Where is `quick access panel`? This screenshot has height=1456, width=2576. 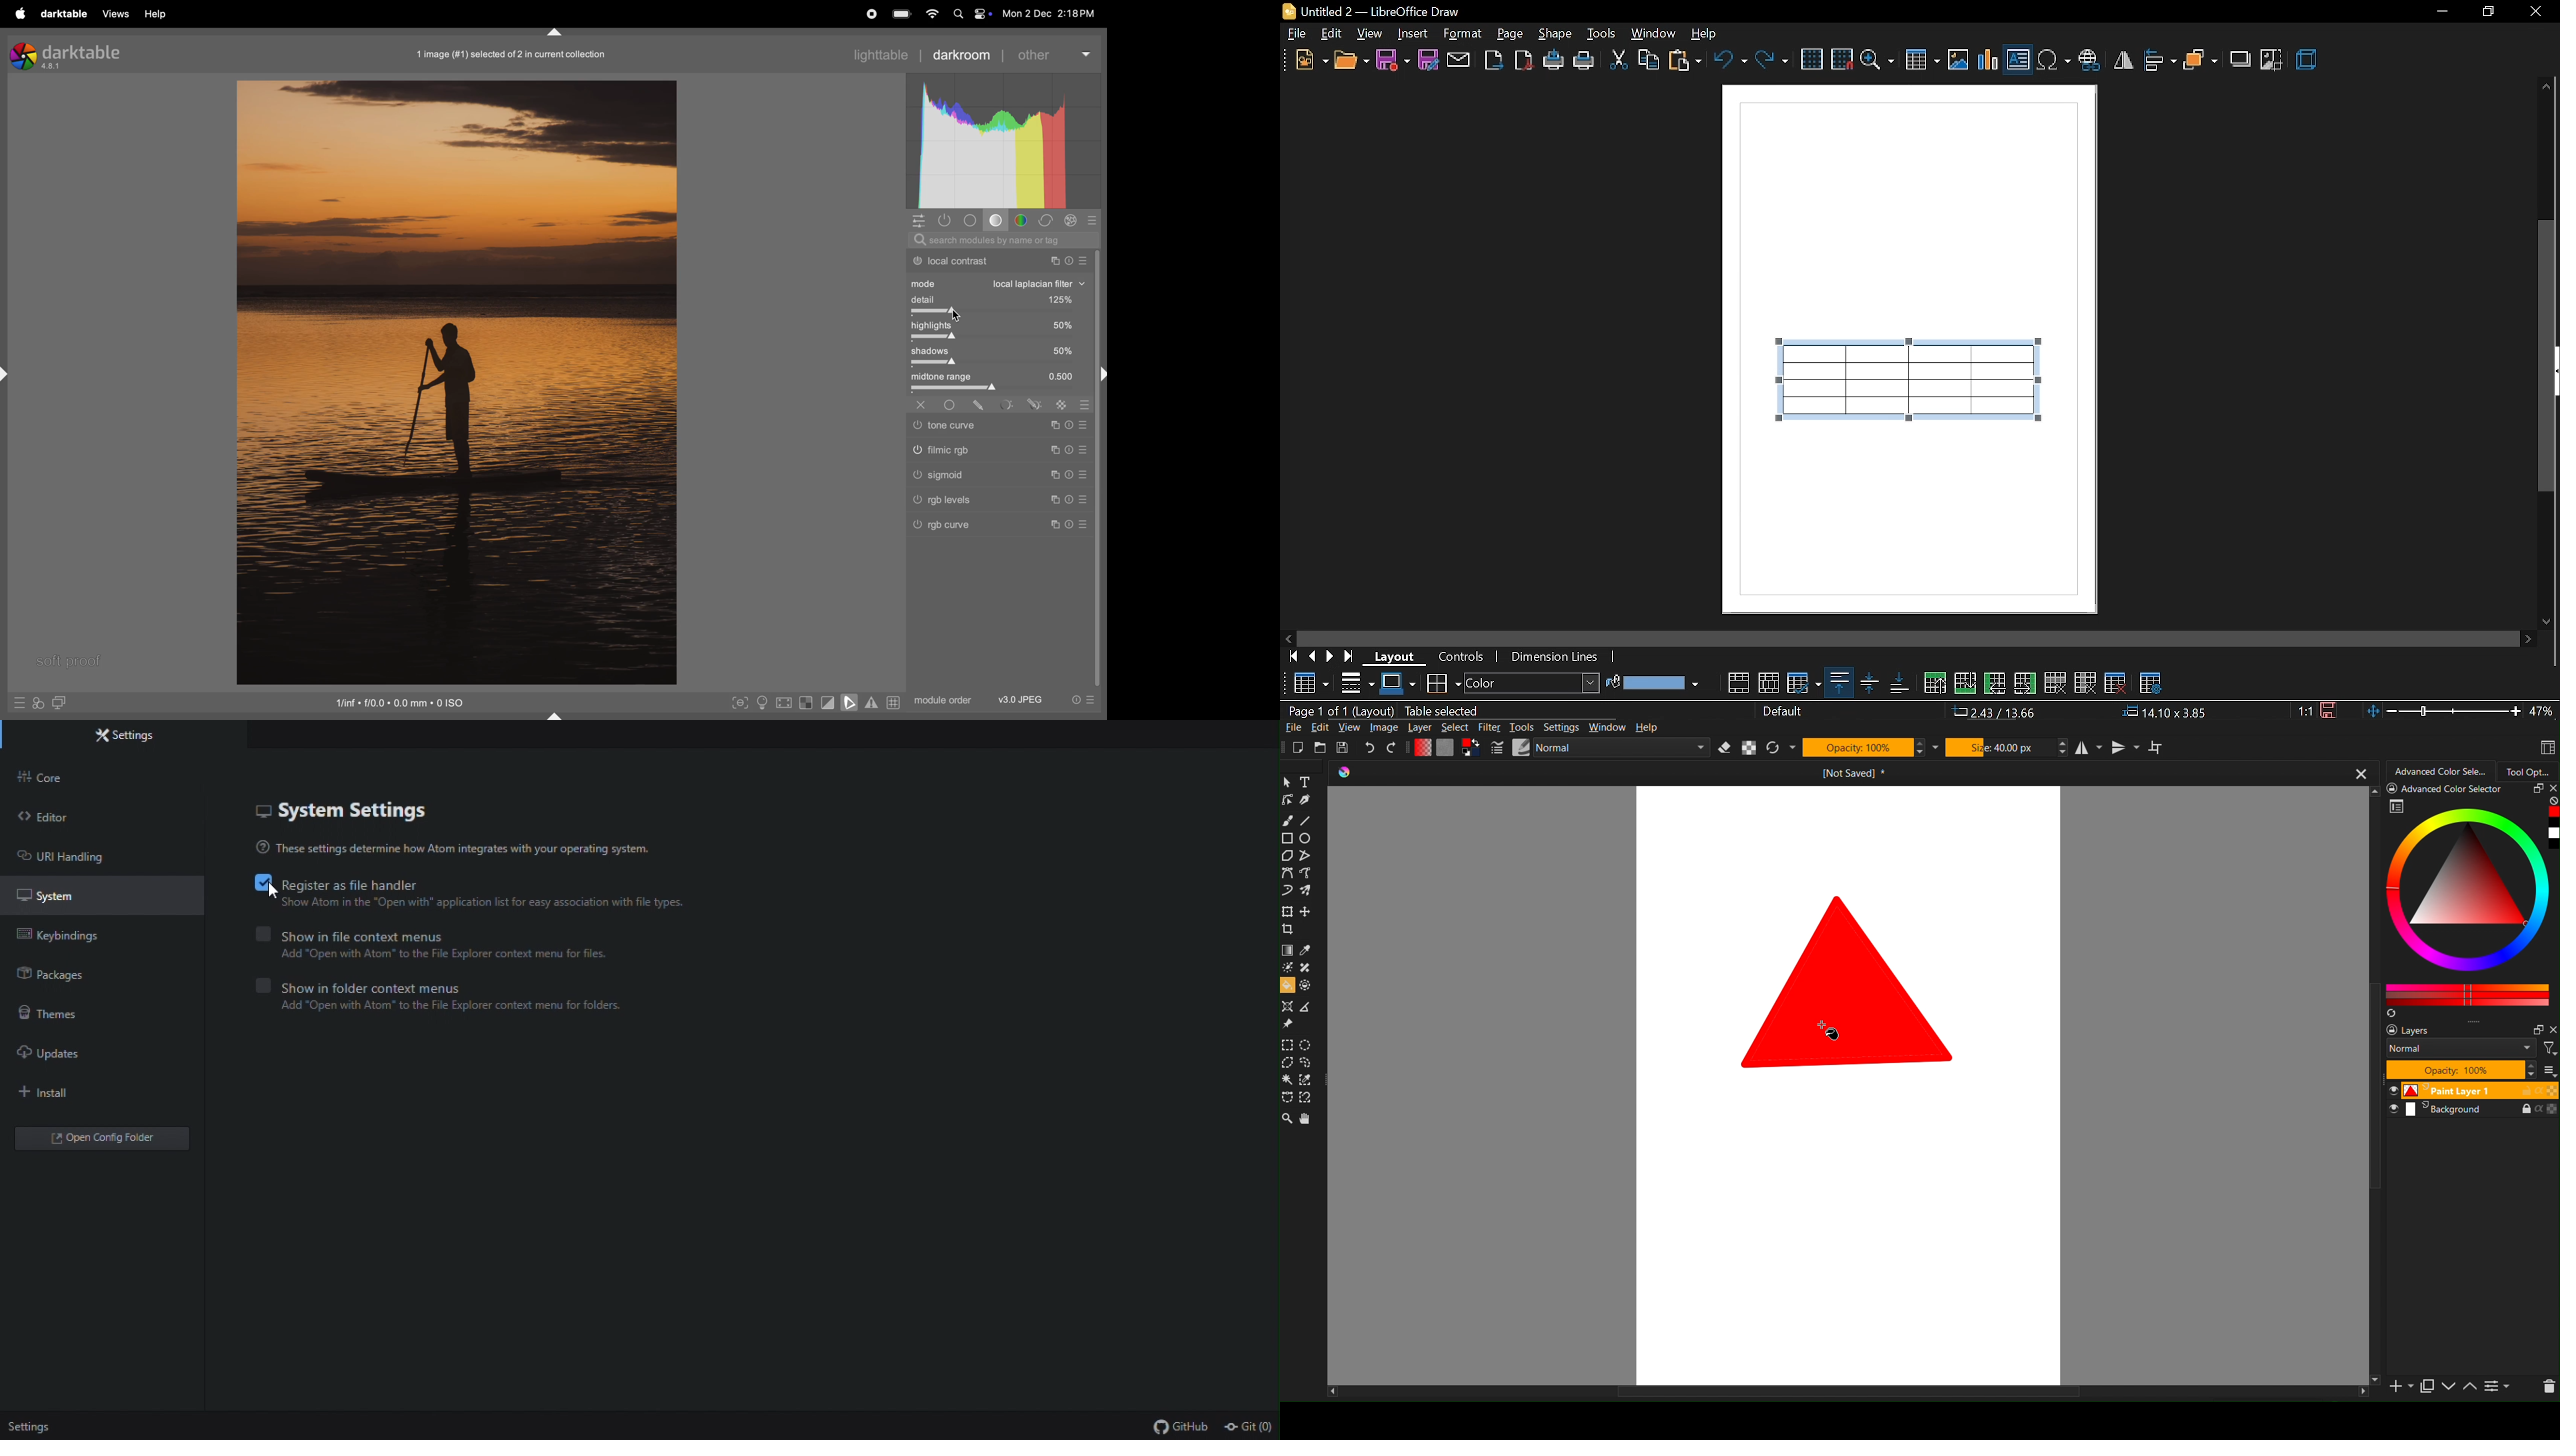 quick access panel is located at coordinates (916, 220).